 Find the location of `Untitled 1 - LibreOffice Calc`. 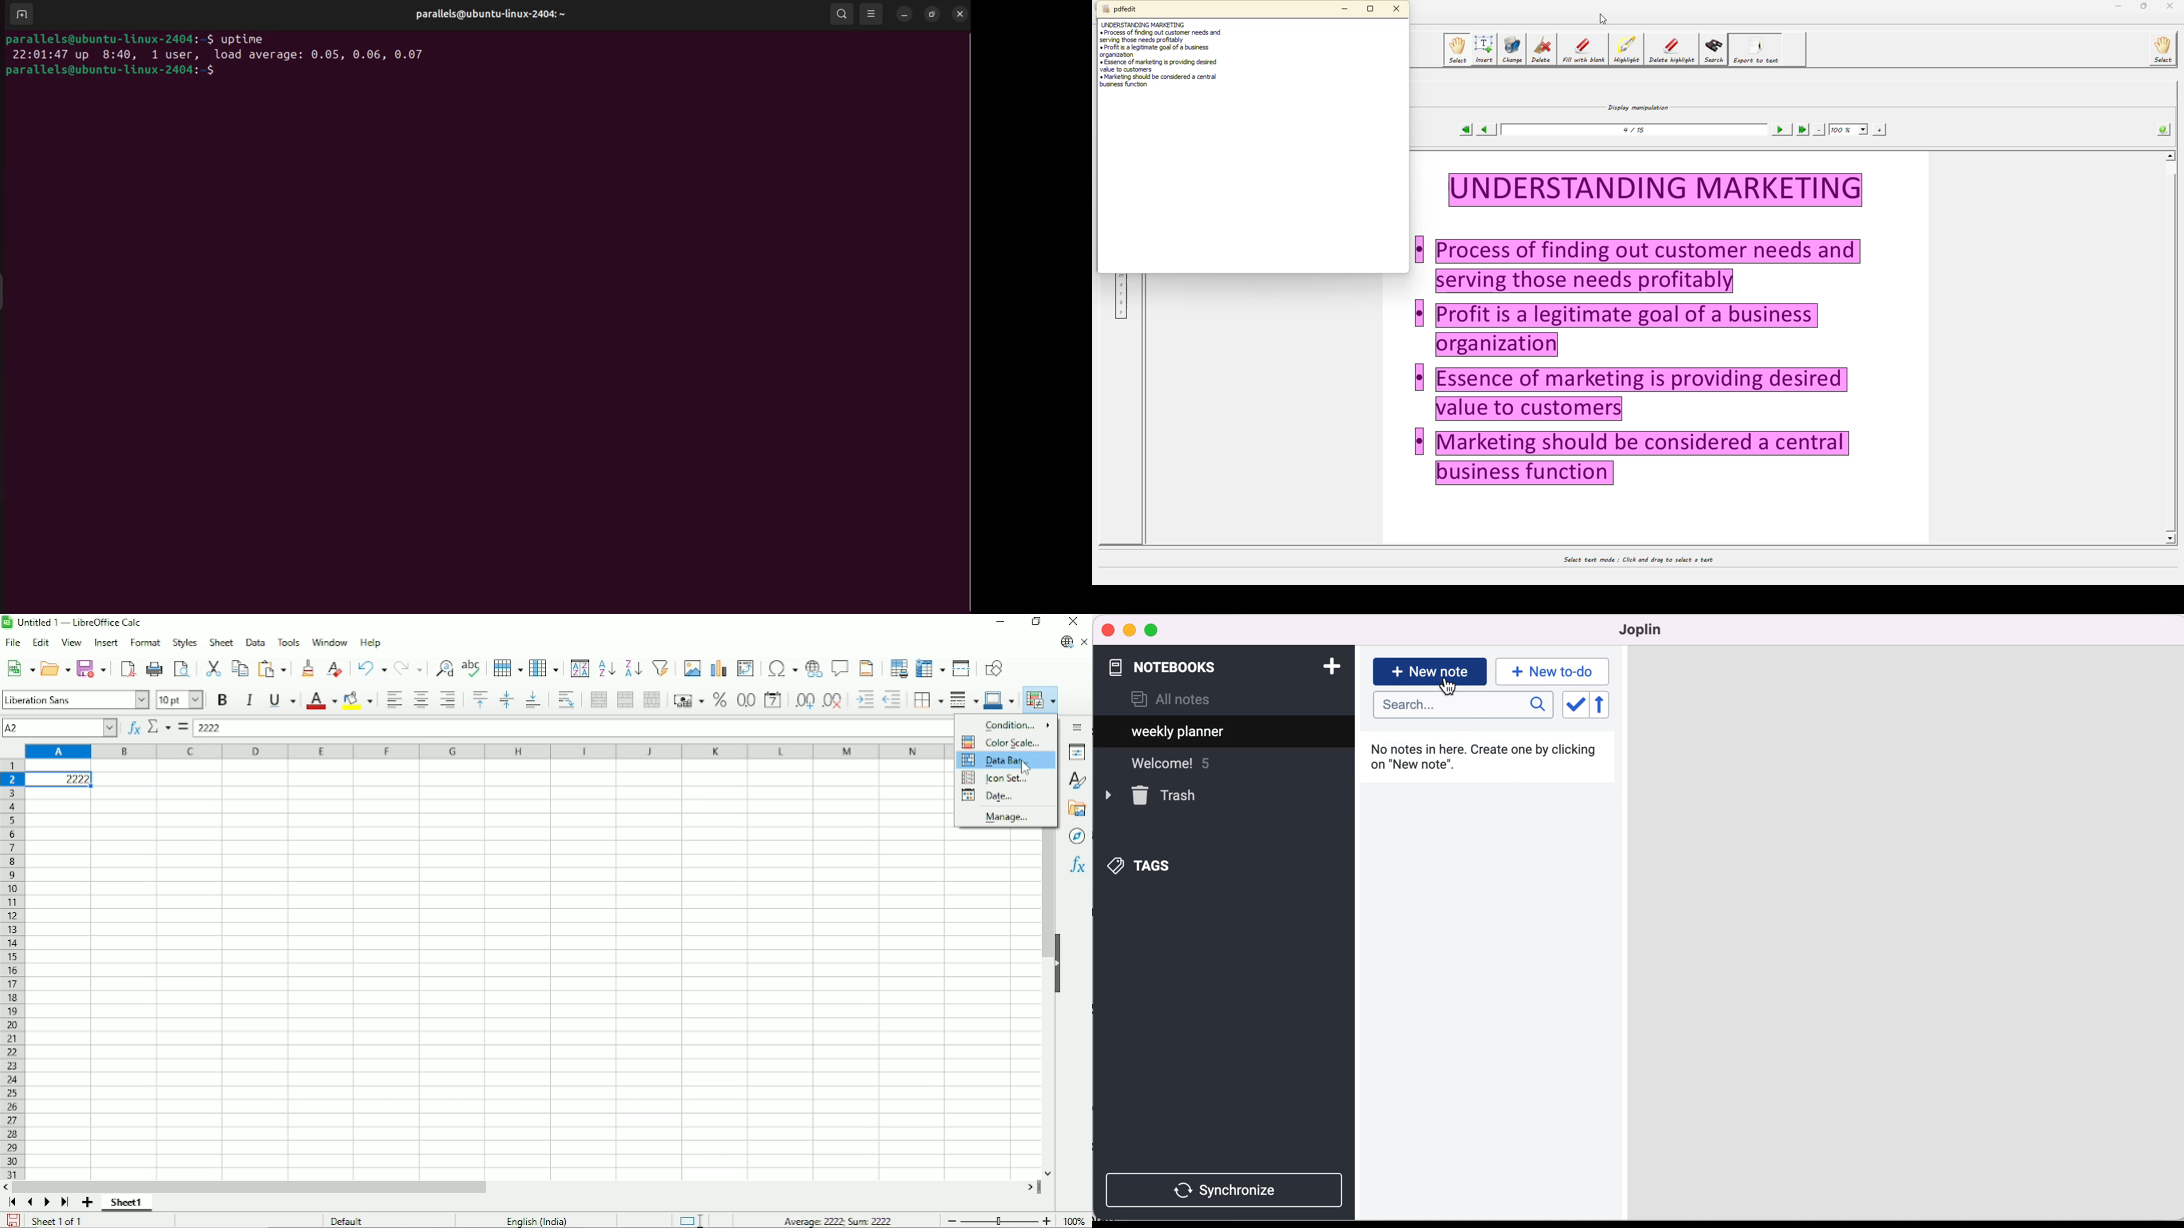

Untitled 1 - LibreOffice Calc is located at coordinates (76, 622).